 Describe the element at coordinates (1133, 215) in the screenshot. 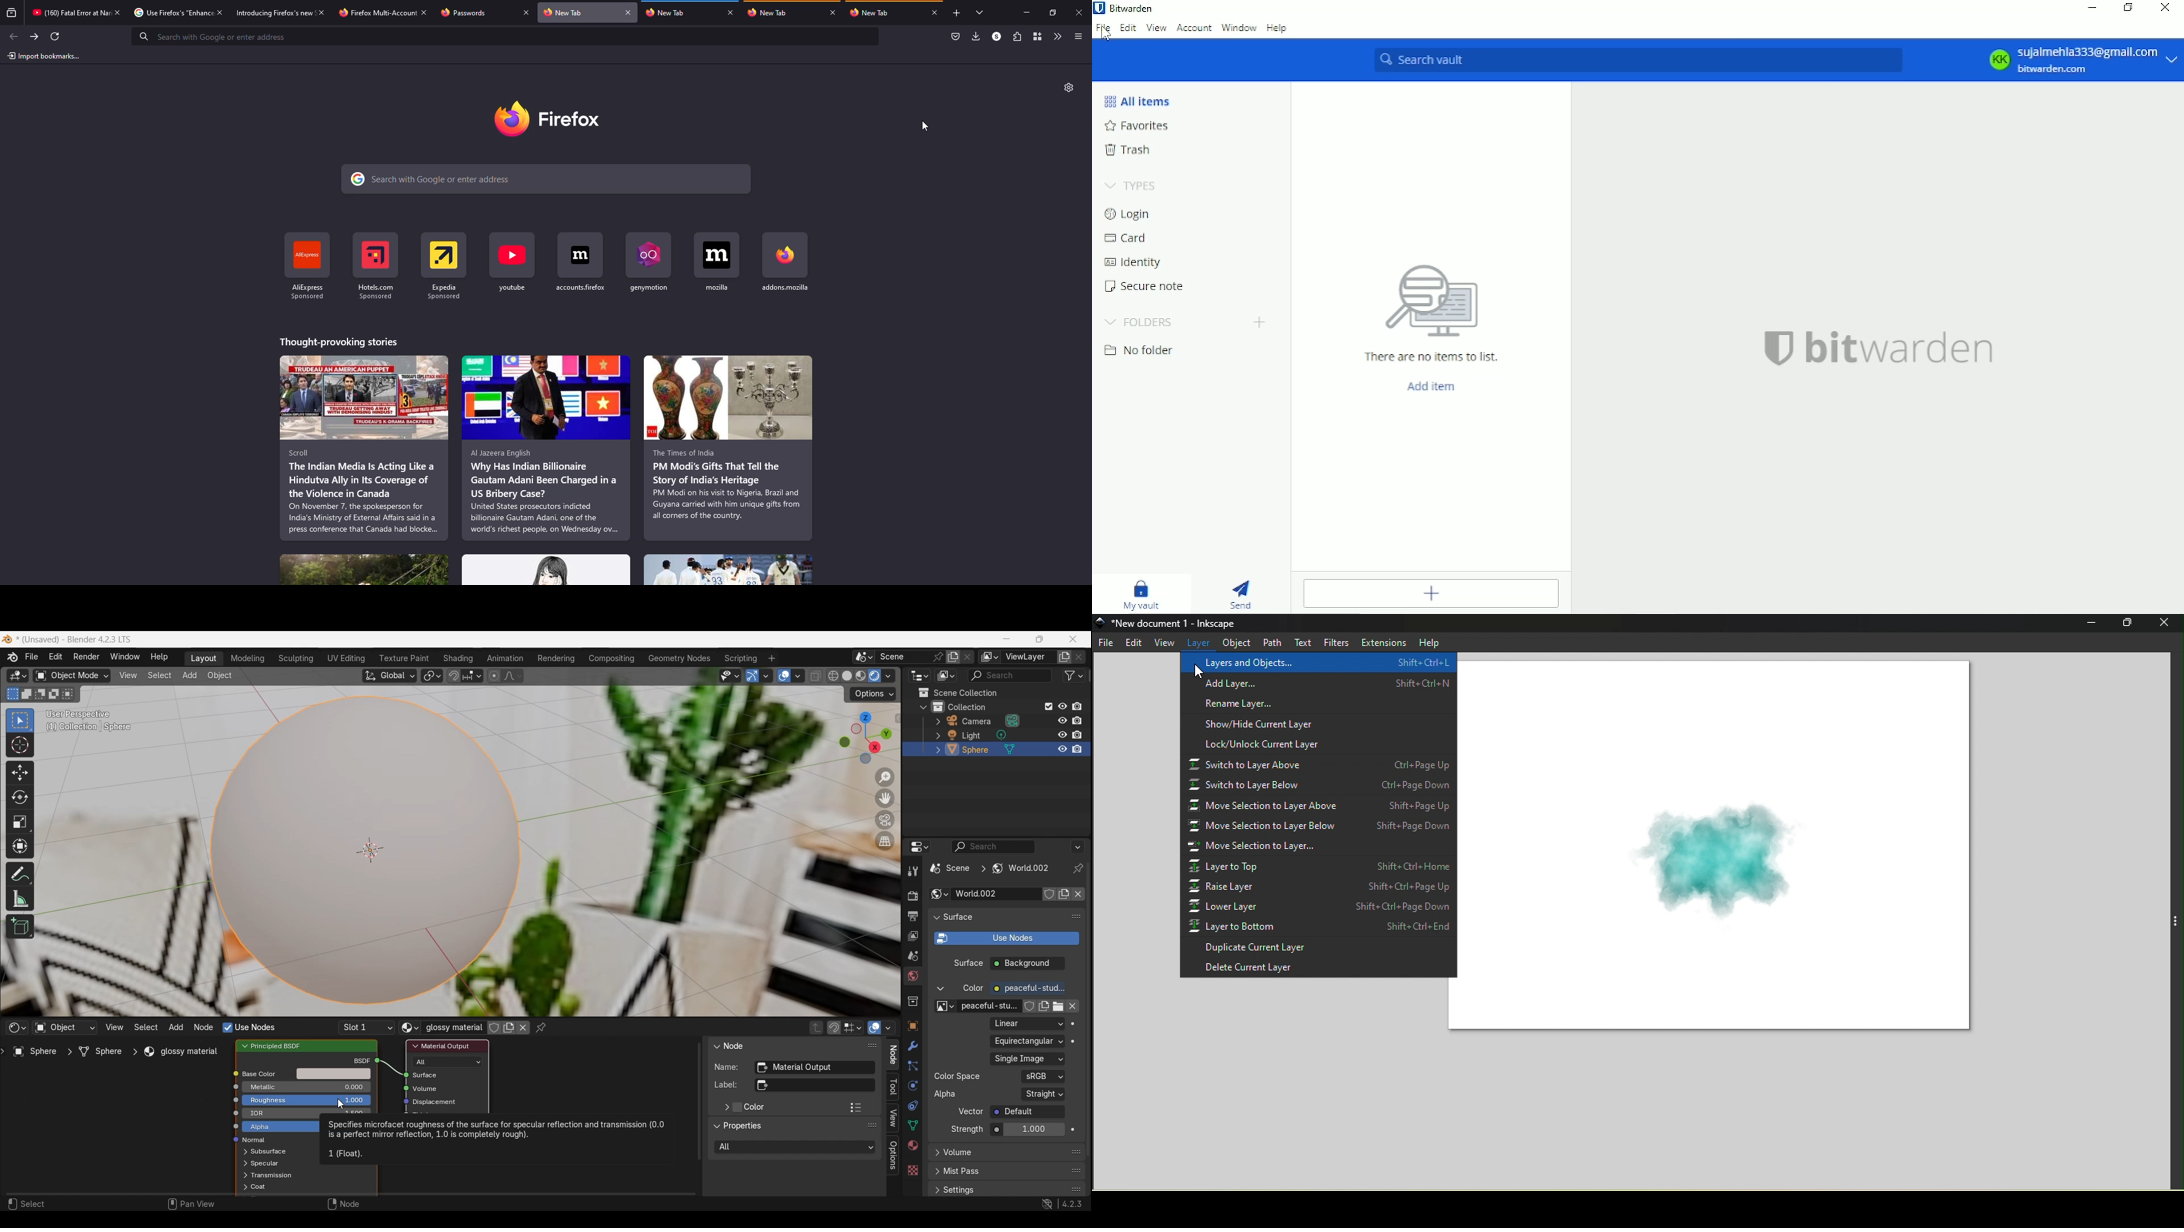

I see `Login` at that location.